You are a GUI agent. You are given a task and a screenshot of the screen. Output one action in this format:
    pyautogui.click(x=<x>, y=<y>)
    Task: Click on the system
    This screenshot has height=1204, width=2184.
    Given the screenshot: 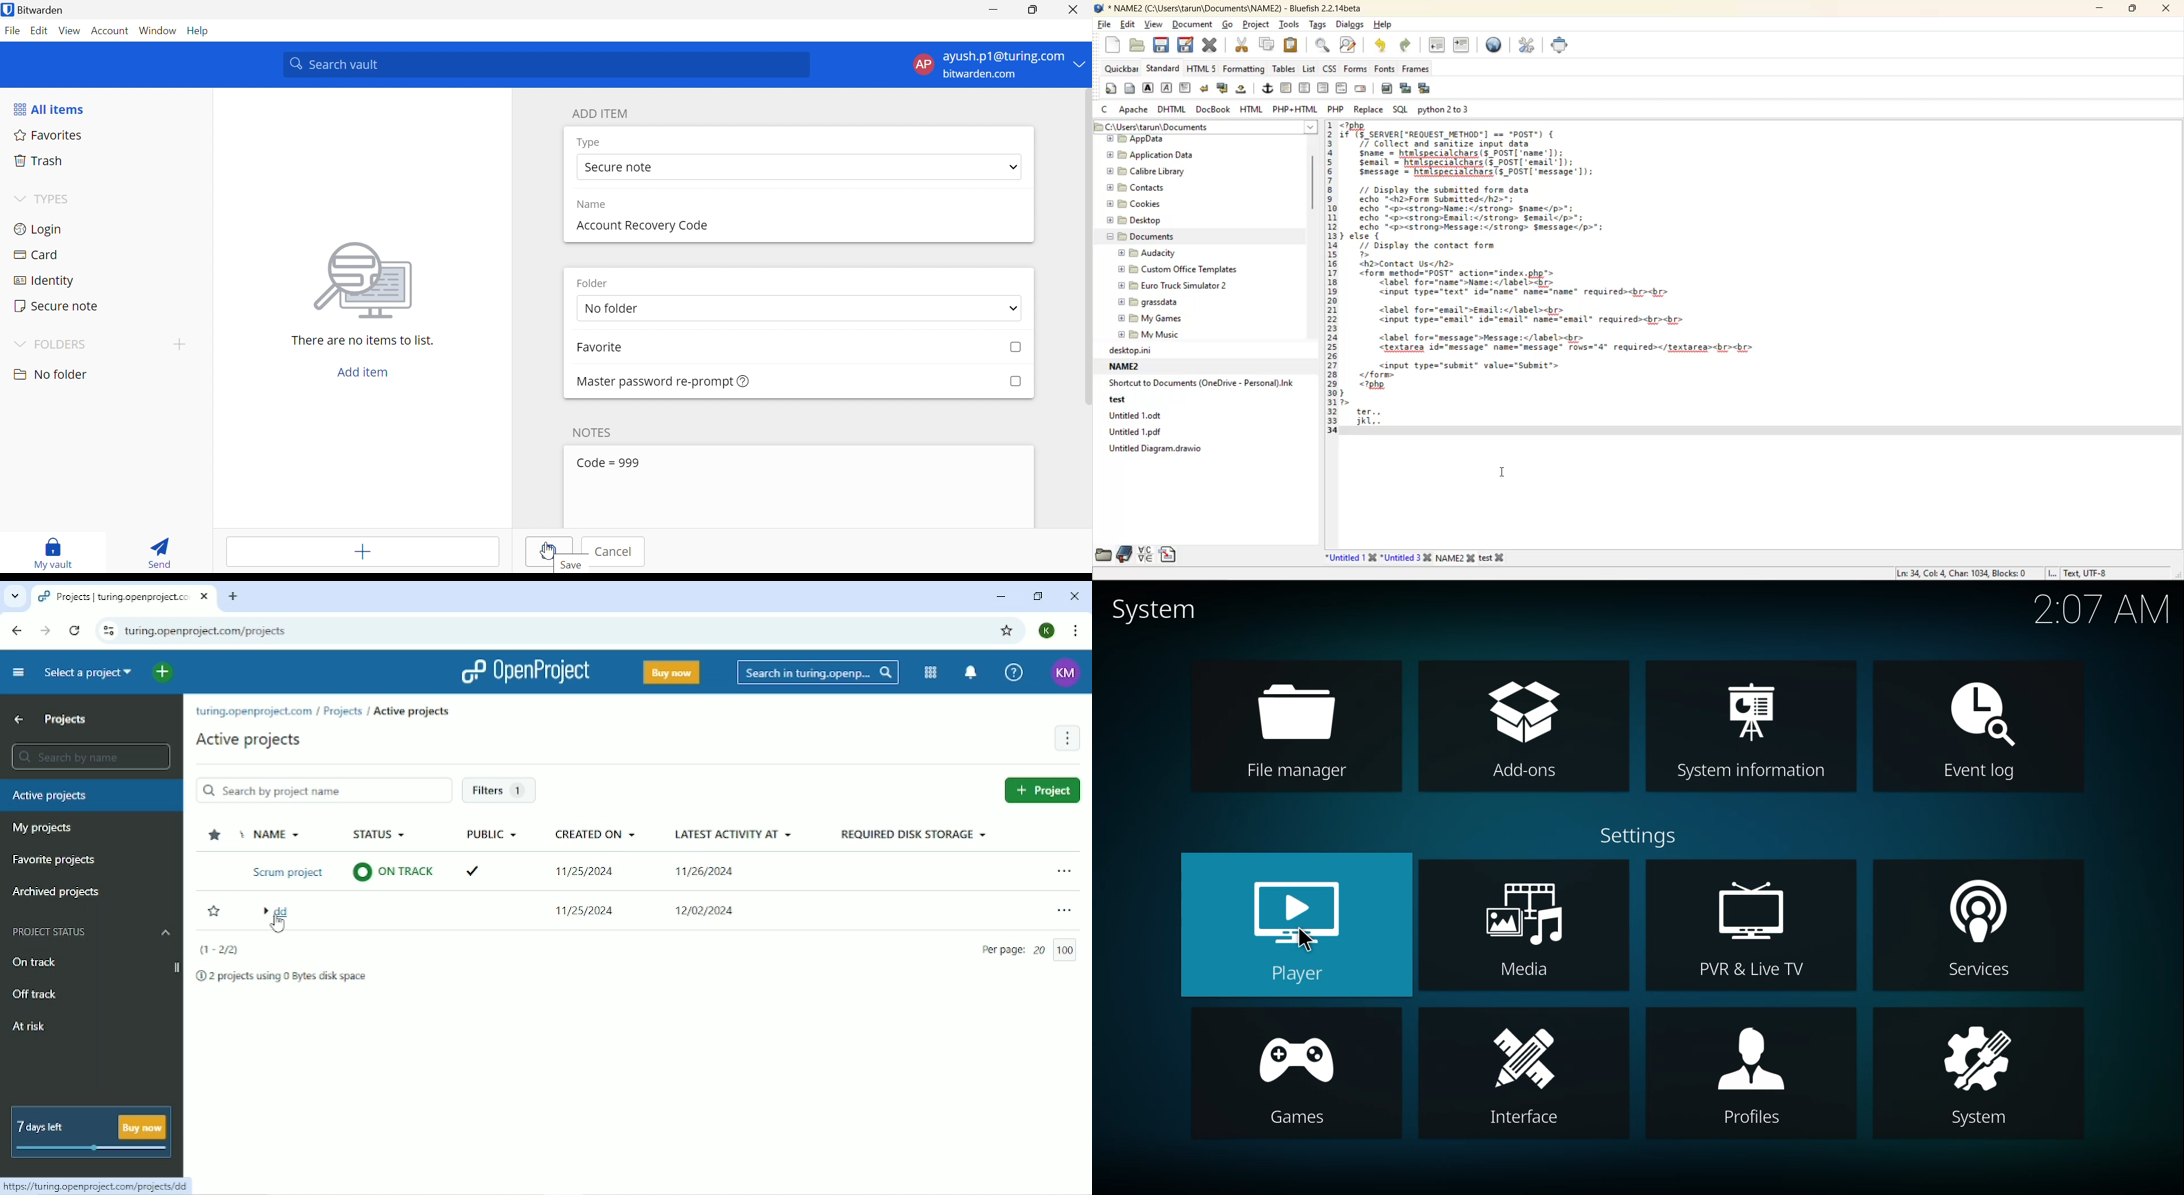 What is the action you would take?
    pyautogui.click(x=1154, y=608)
    